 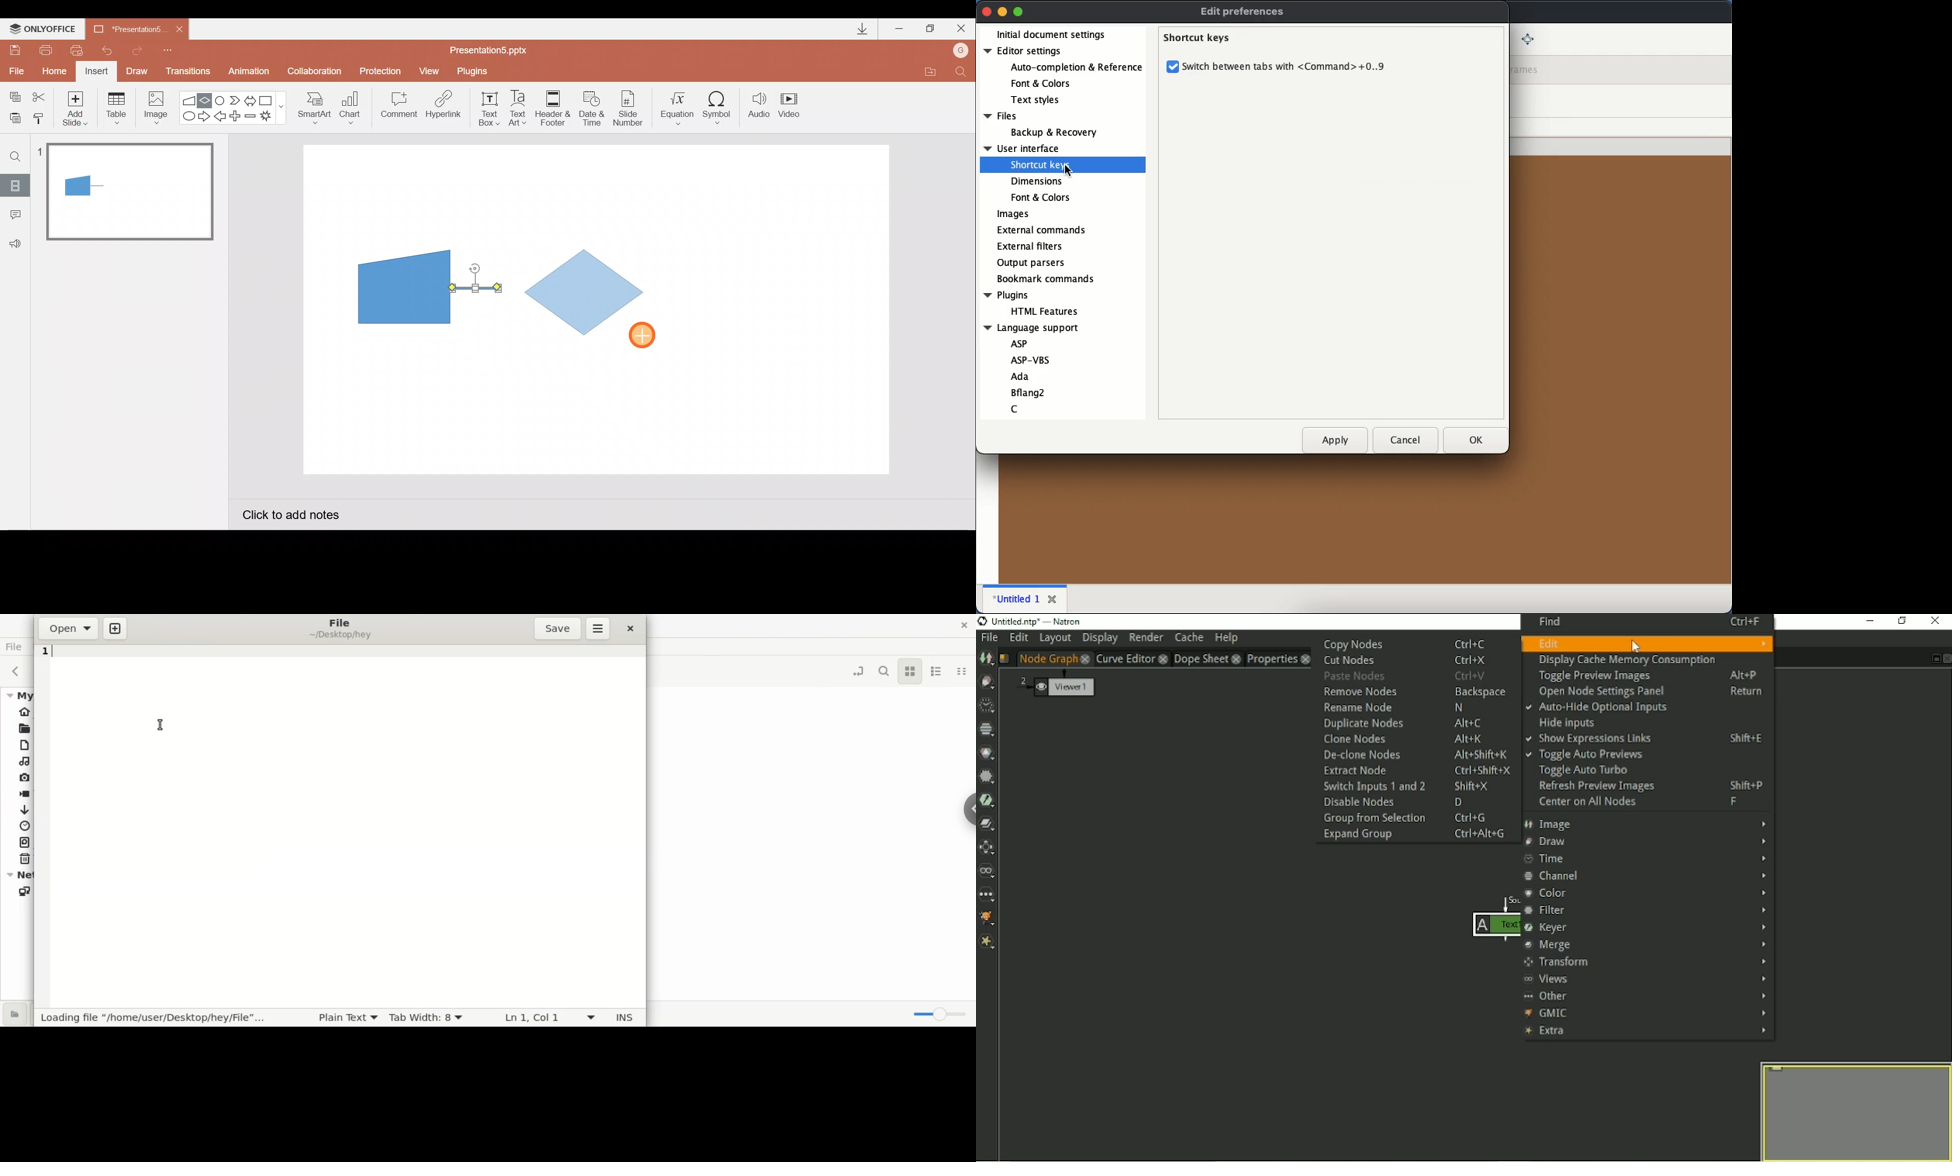 What do you see at coordinates (961, 74) in the screenshot?
I see `Find` at bounding box center [961, 74].